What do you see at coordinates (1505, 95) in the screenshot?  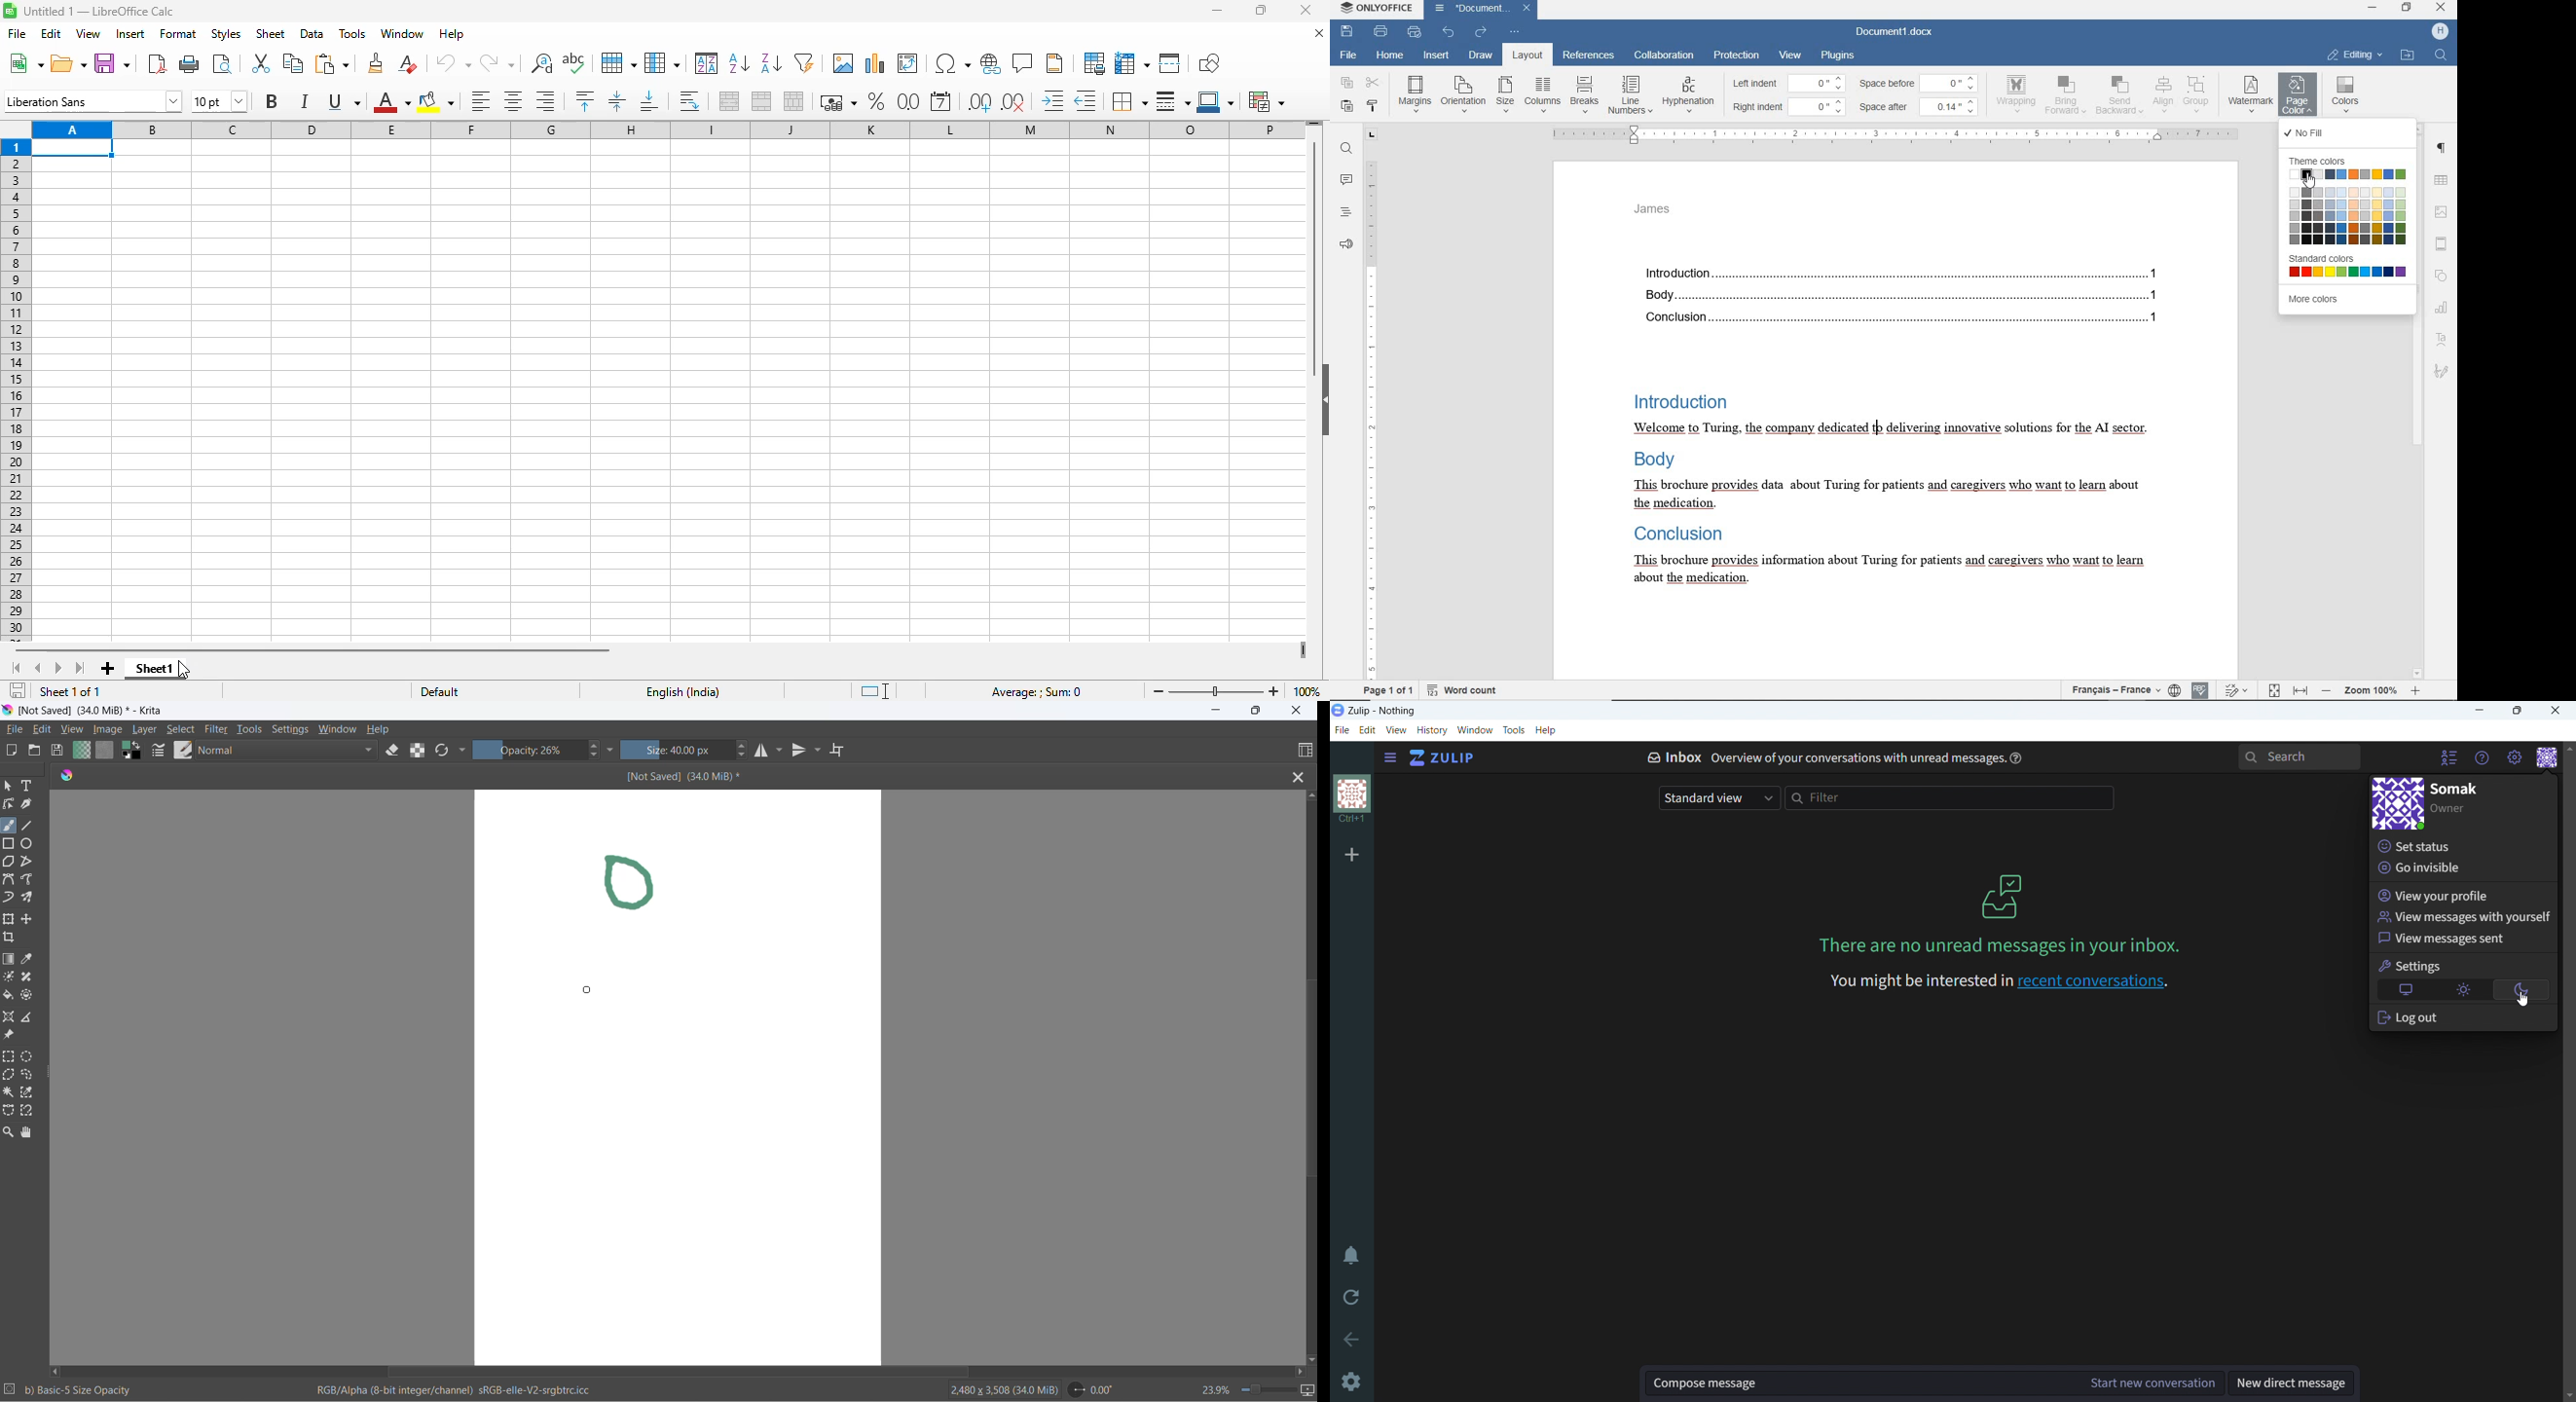 I see `size` at bounding box center [1505, 95].